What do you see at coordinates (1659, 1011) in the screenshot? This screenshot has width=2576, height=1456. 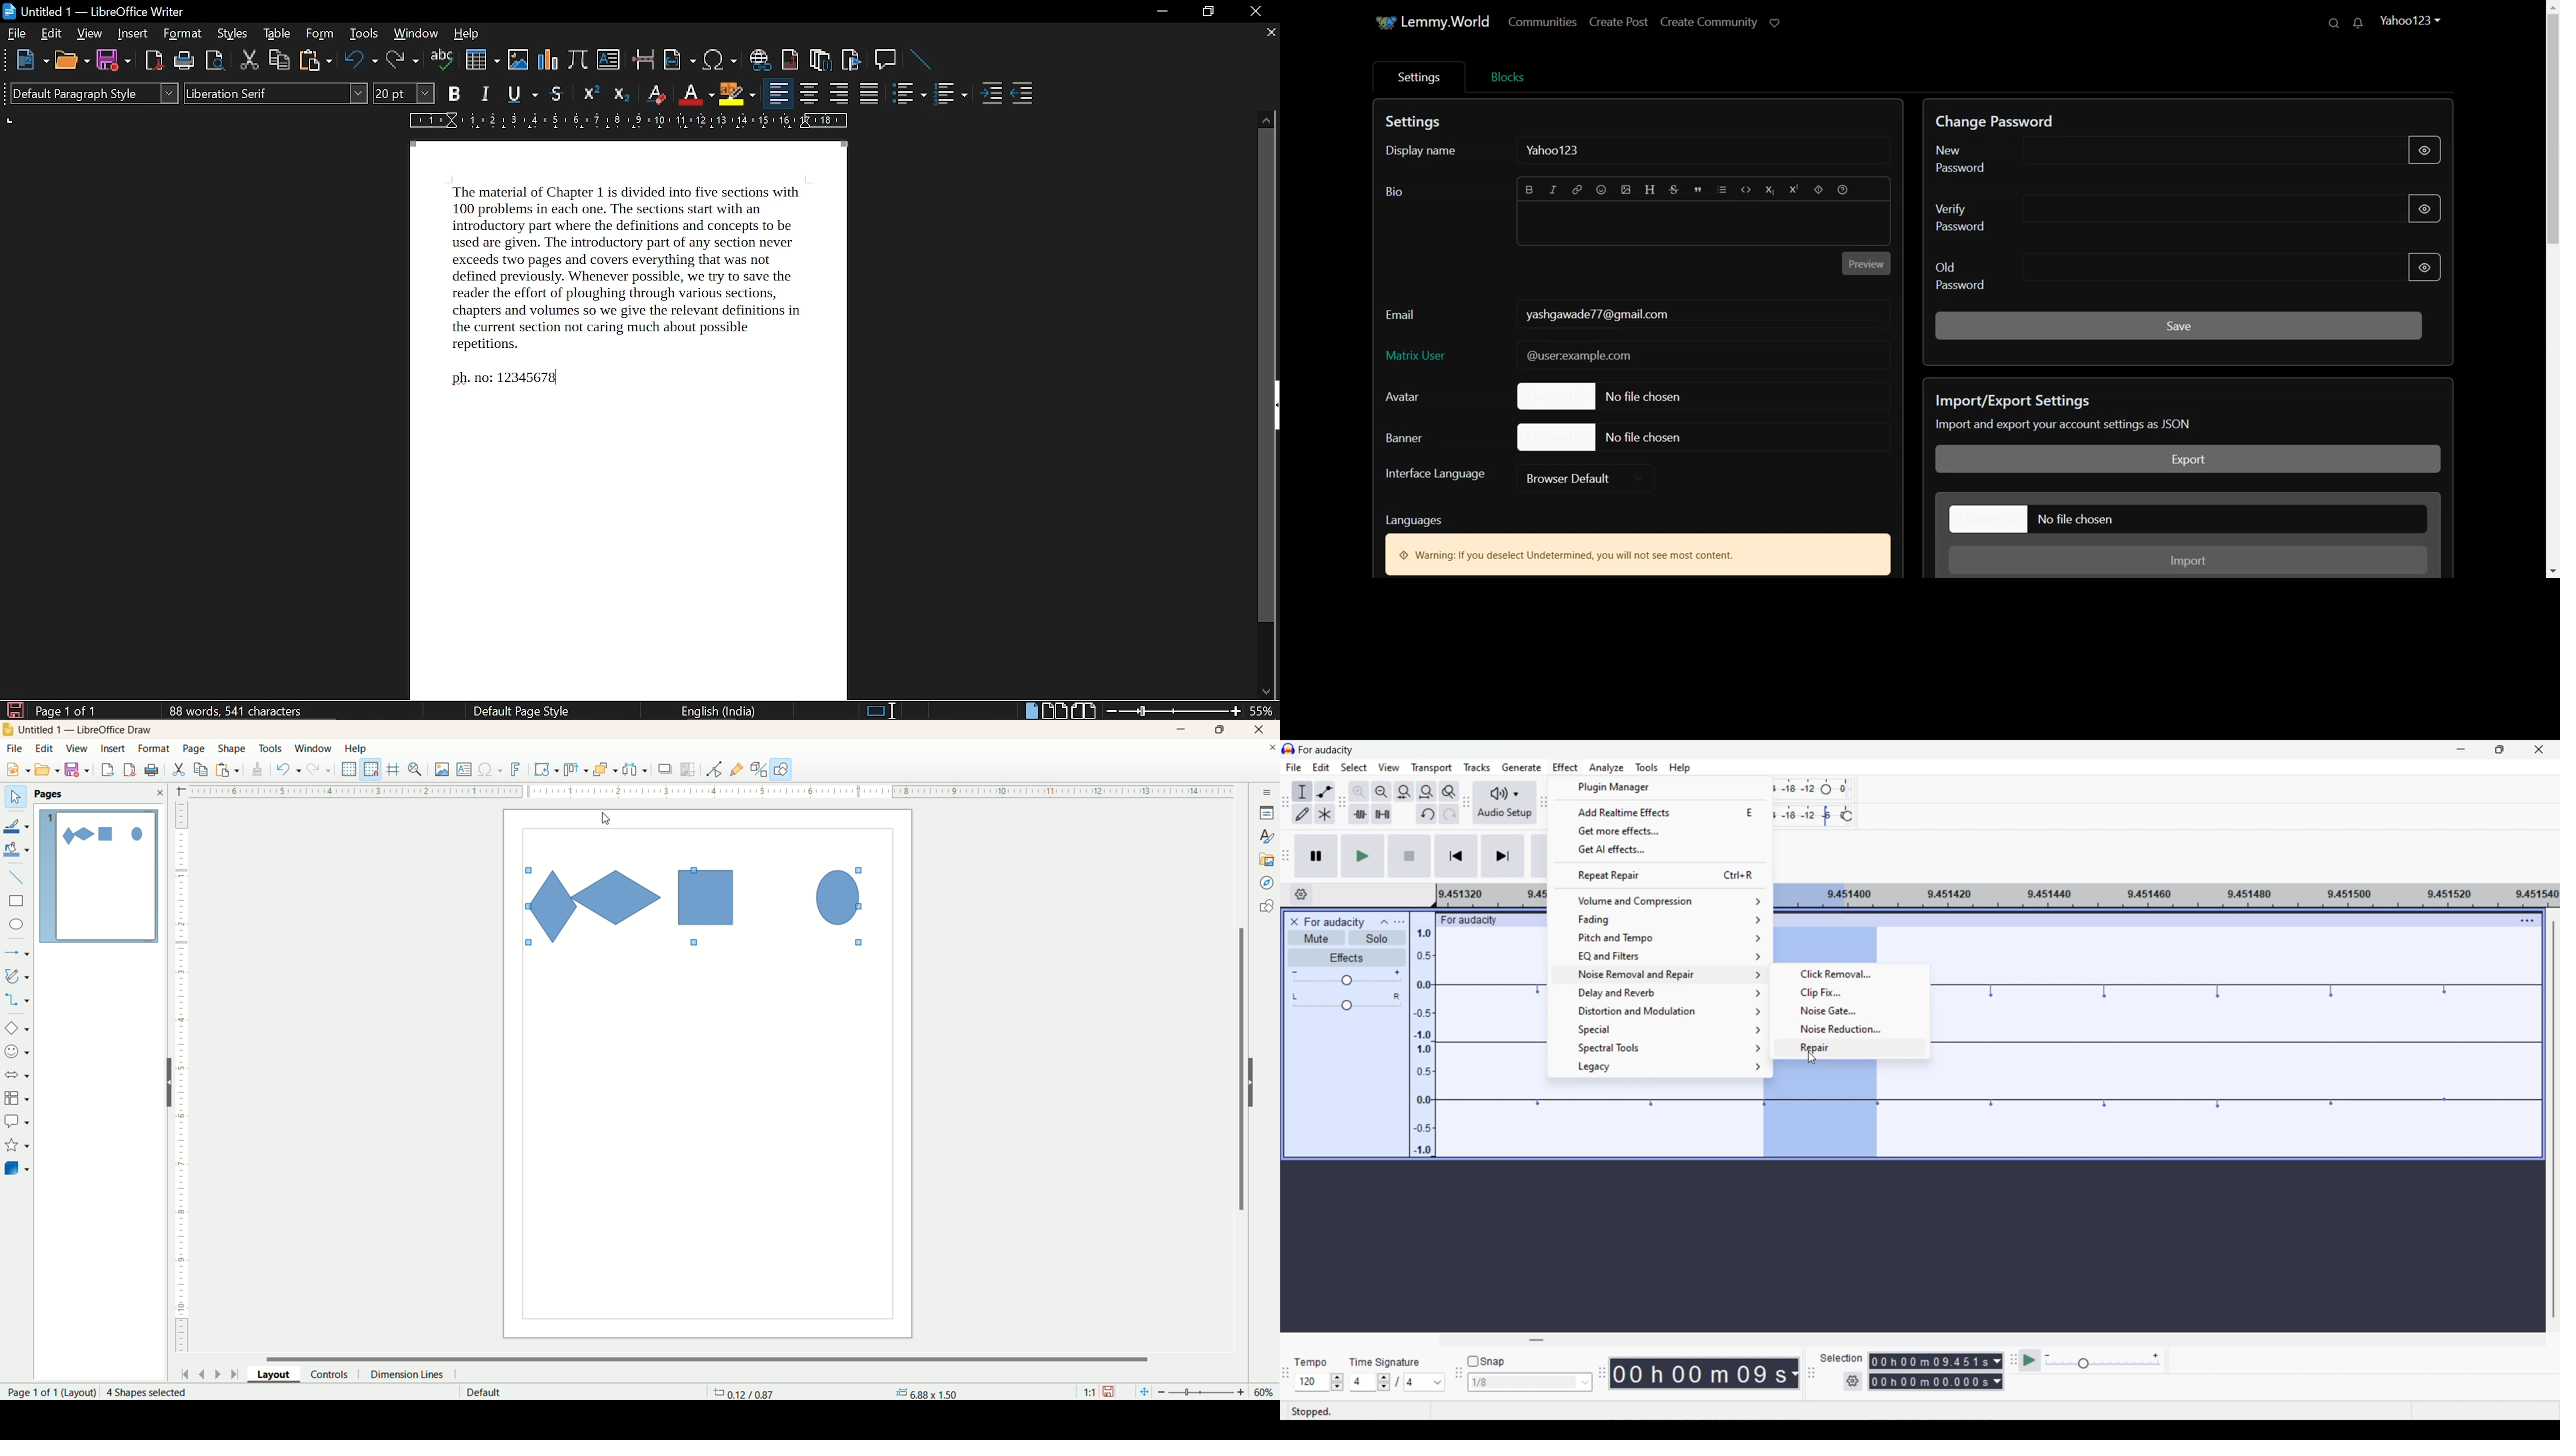 I see `Distortion and modulation options` at bounding box center [1659, 1011].